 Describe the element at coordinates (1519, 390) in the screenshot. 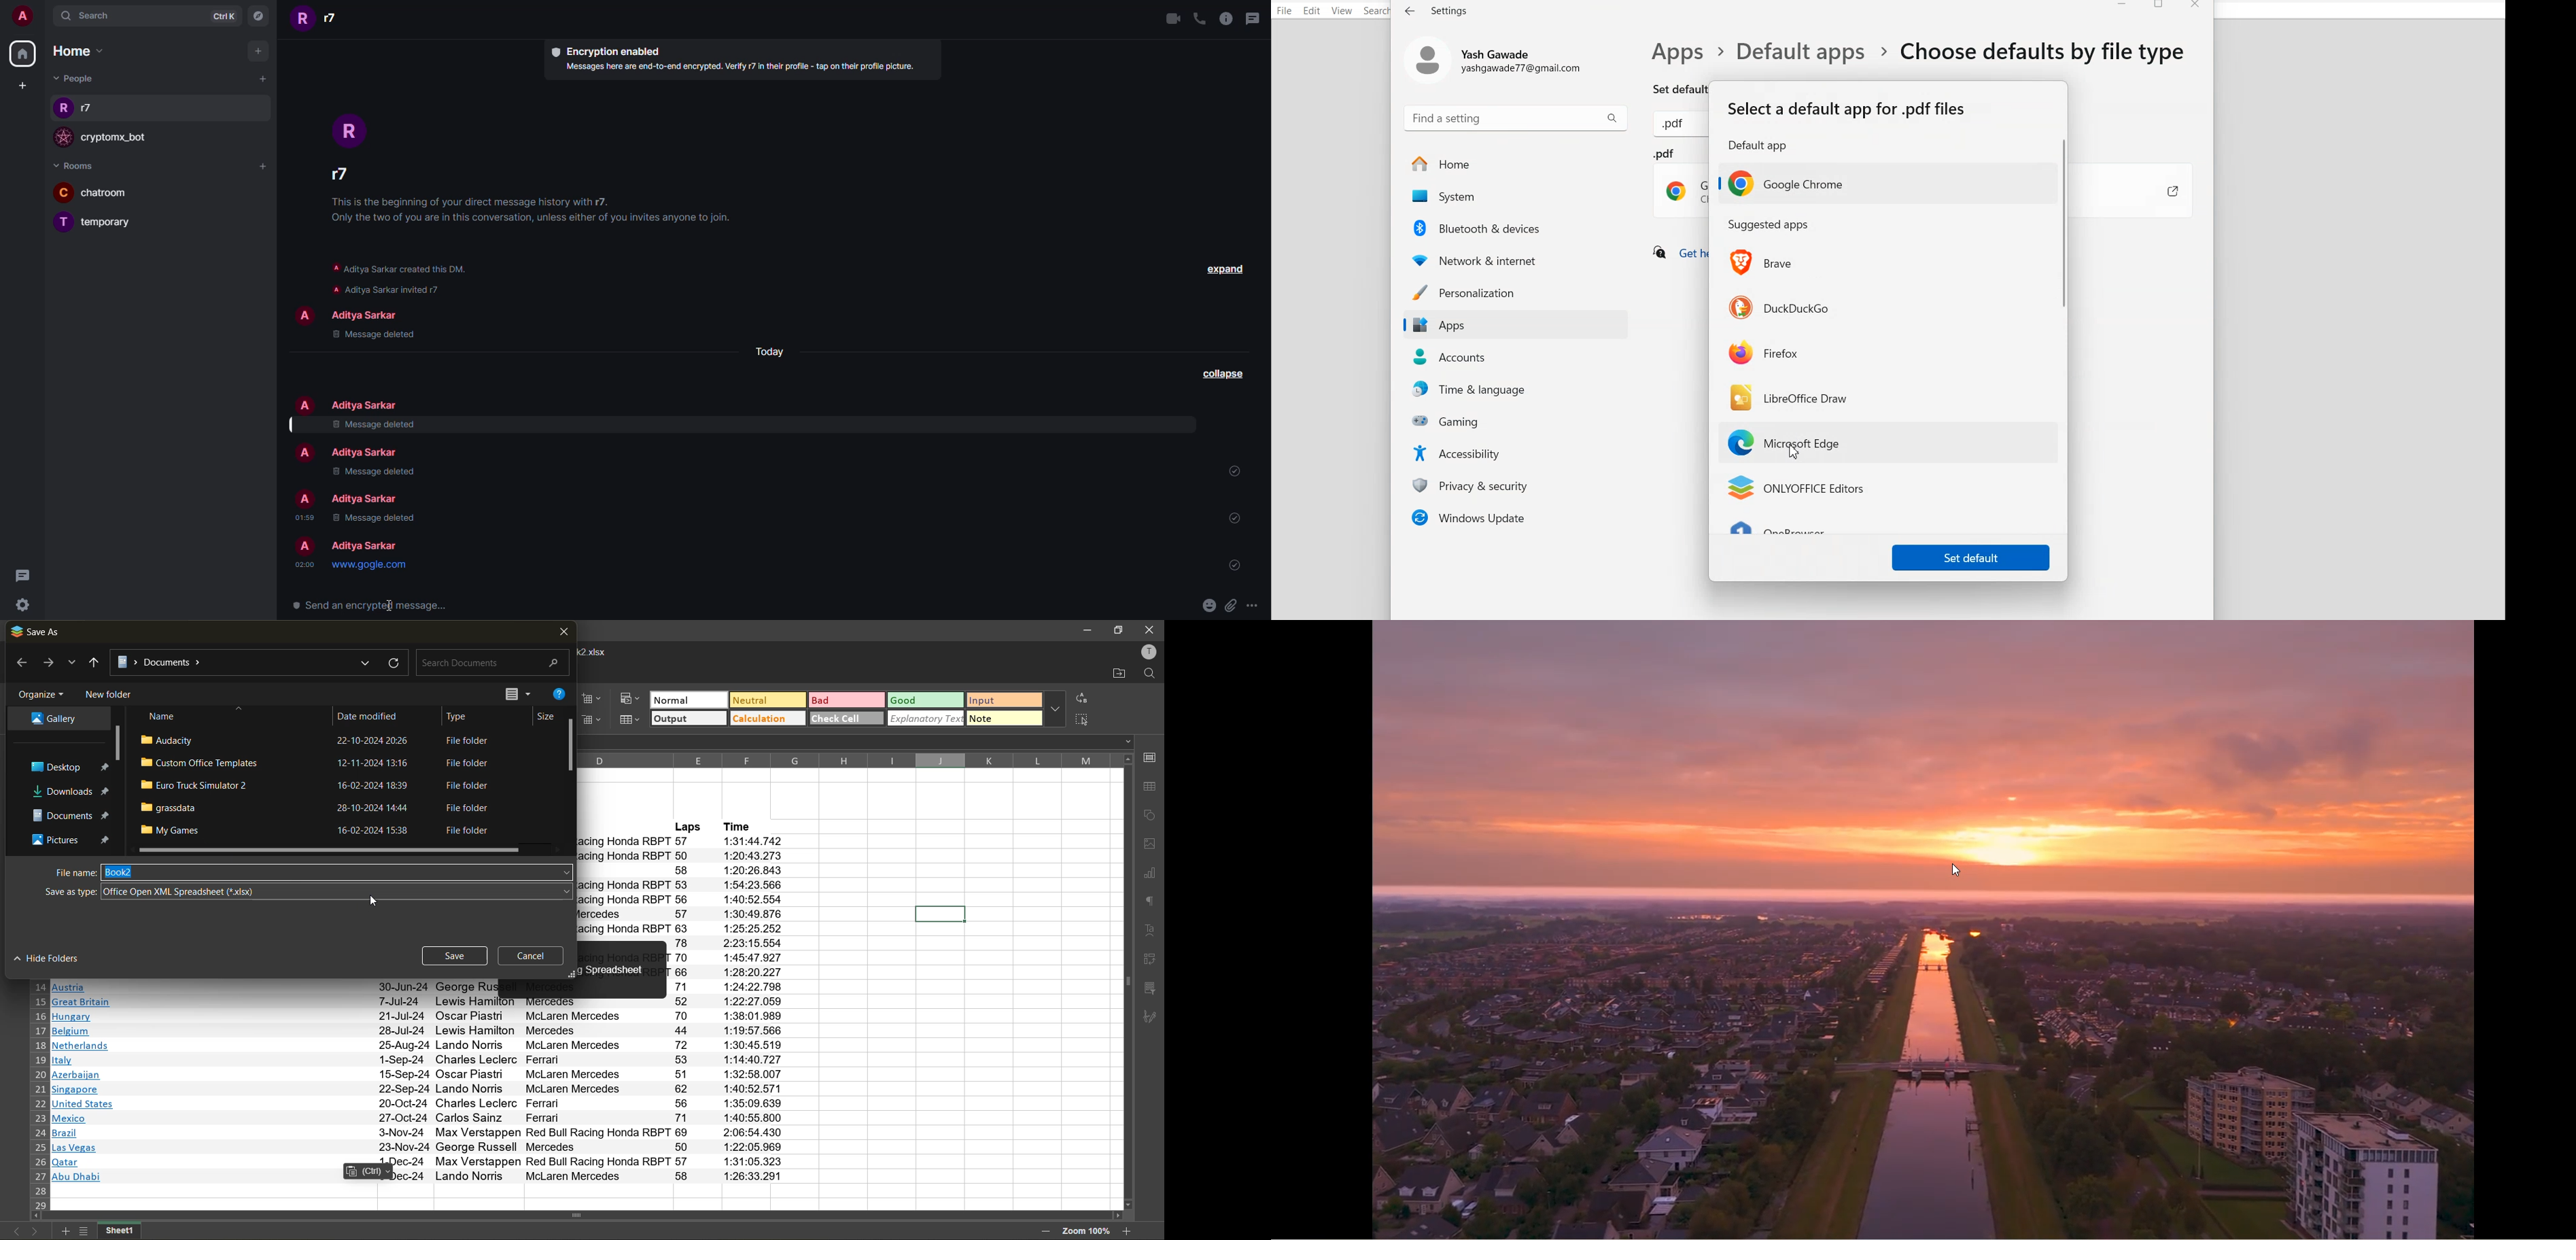

I see `Time & Language` at that location.